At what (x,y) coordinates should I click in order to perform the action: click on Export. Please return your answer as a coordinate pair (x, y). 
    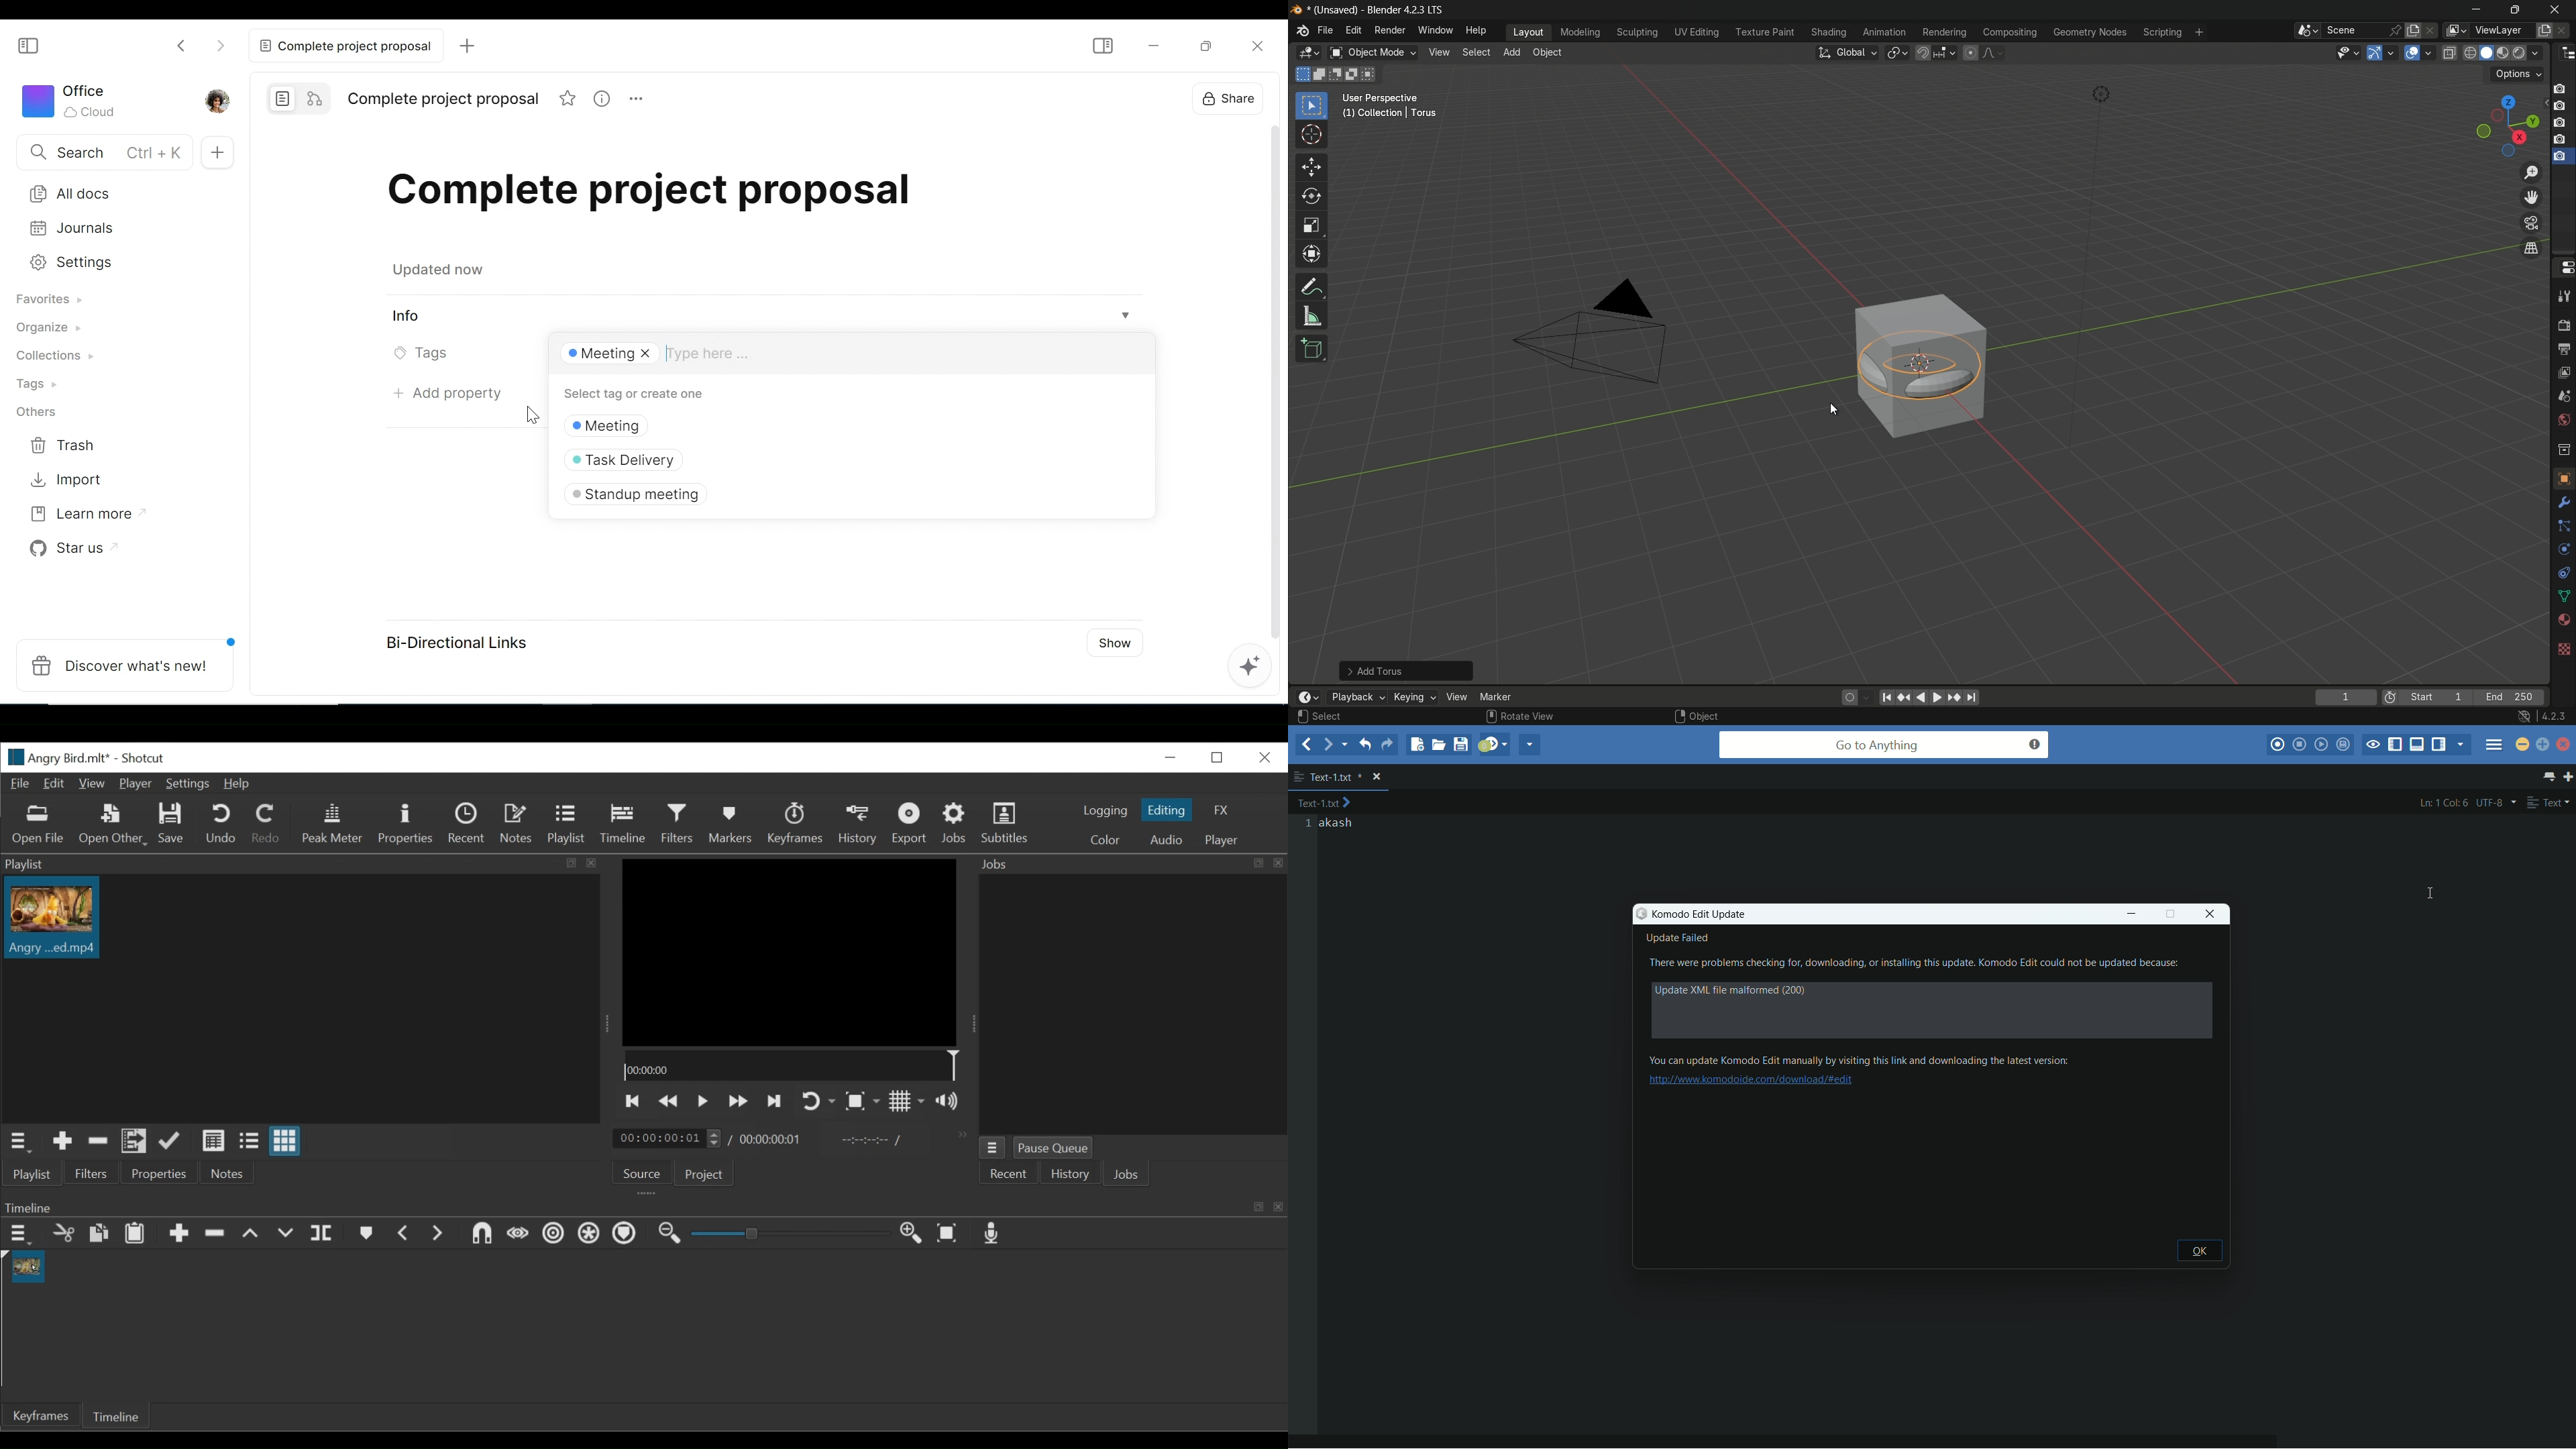
    Looking at the image, I should click on (912, 825).